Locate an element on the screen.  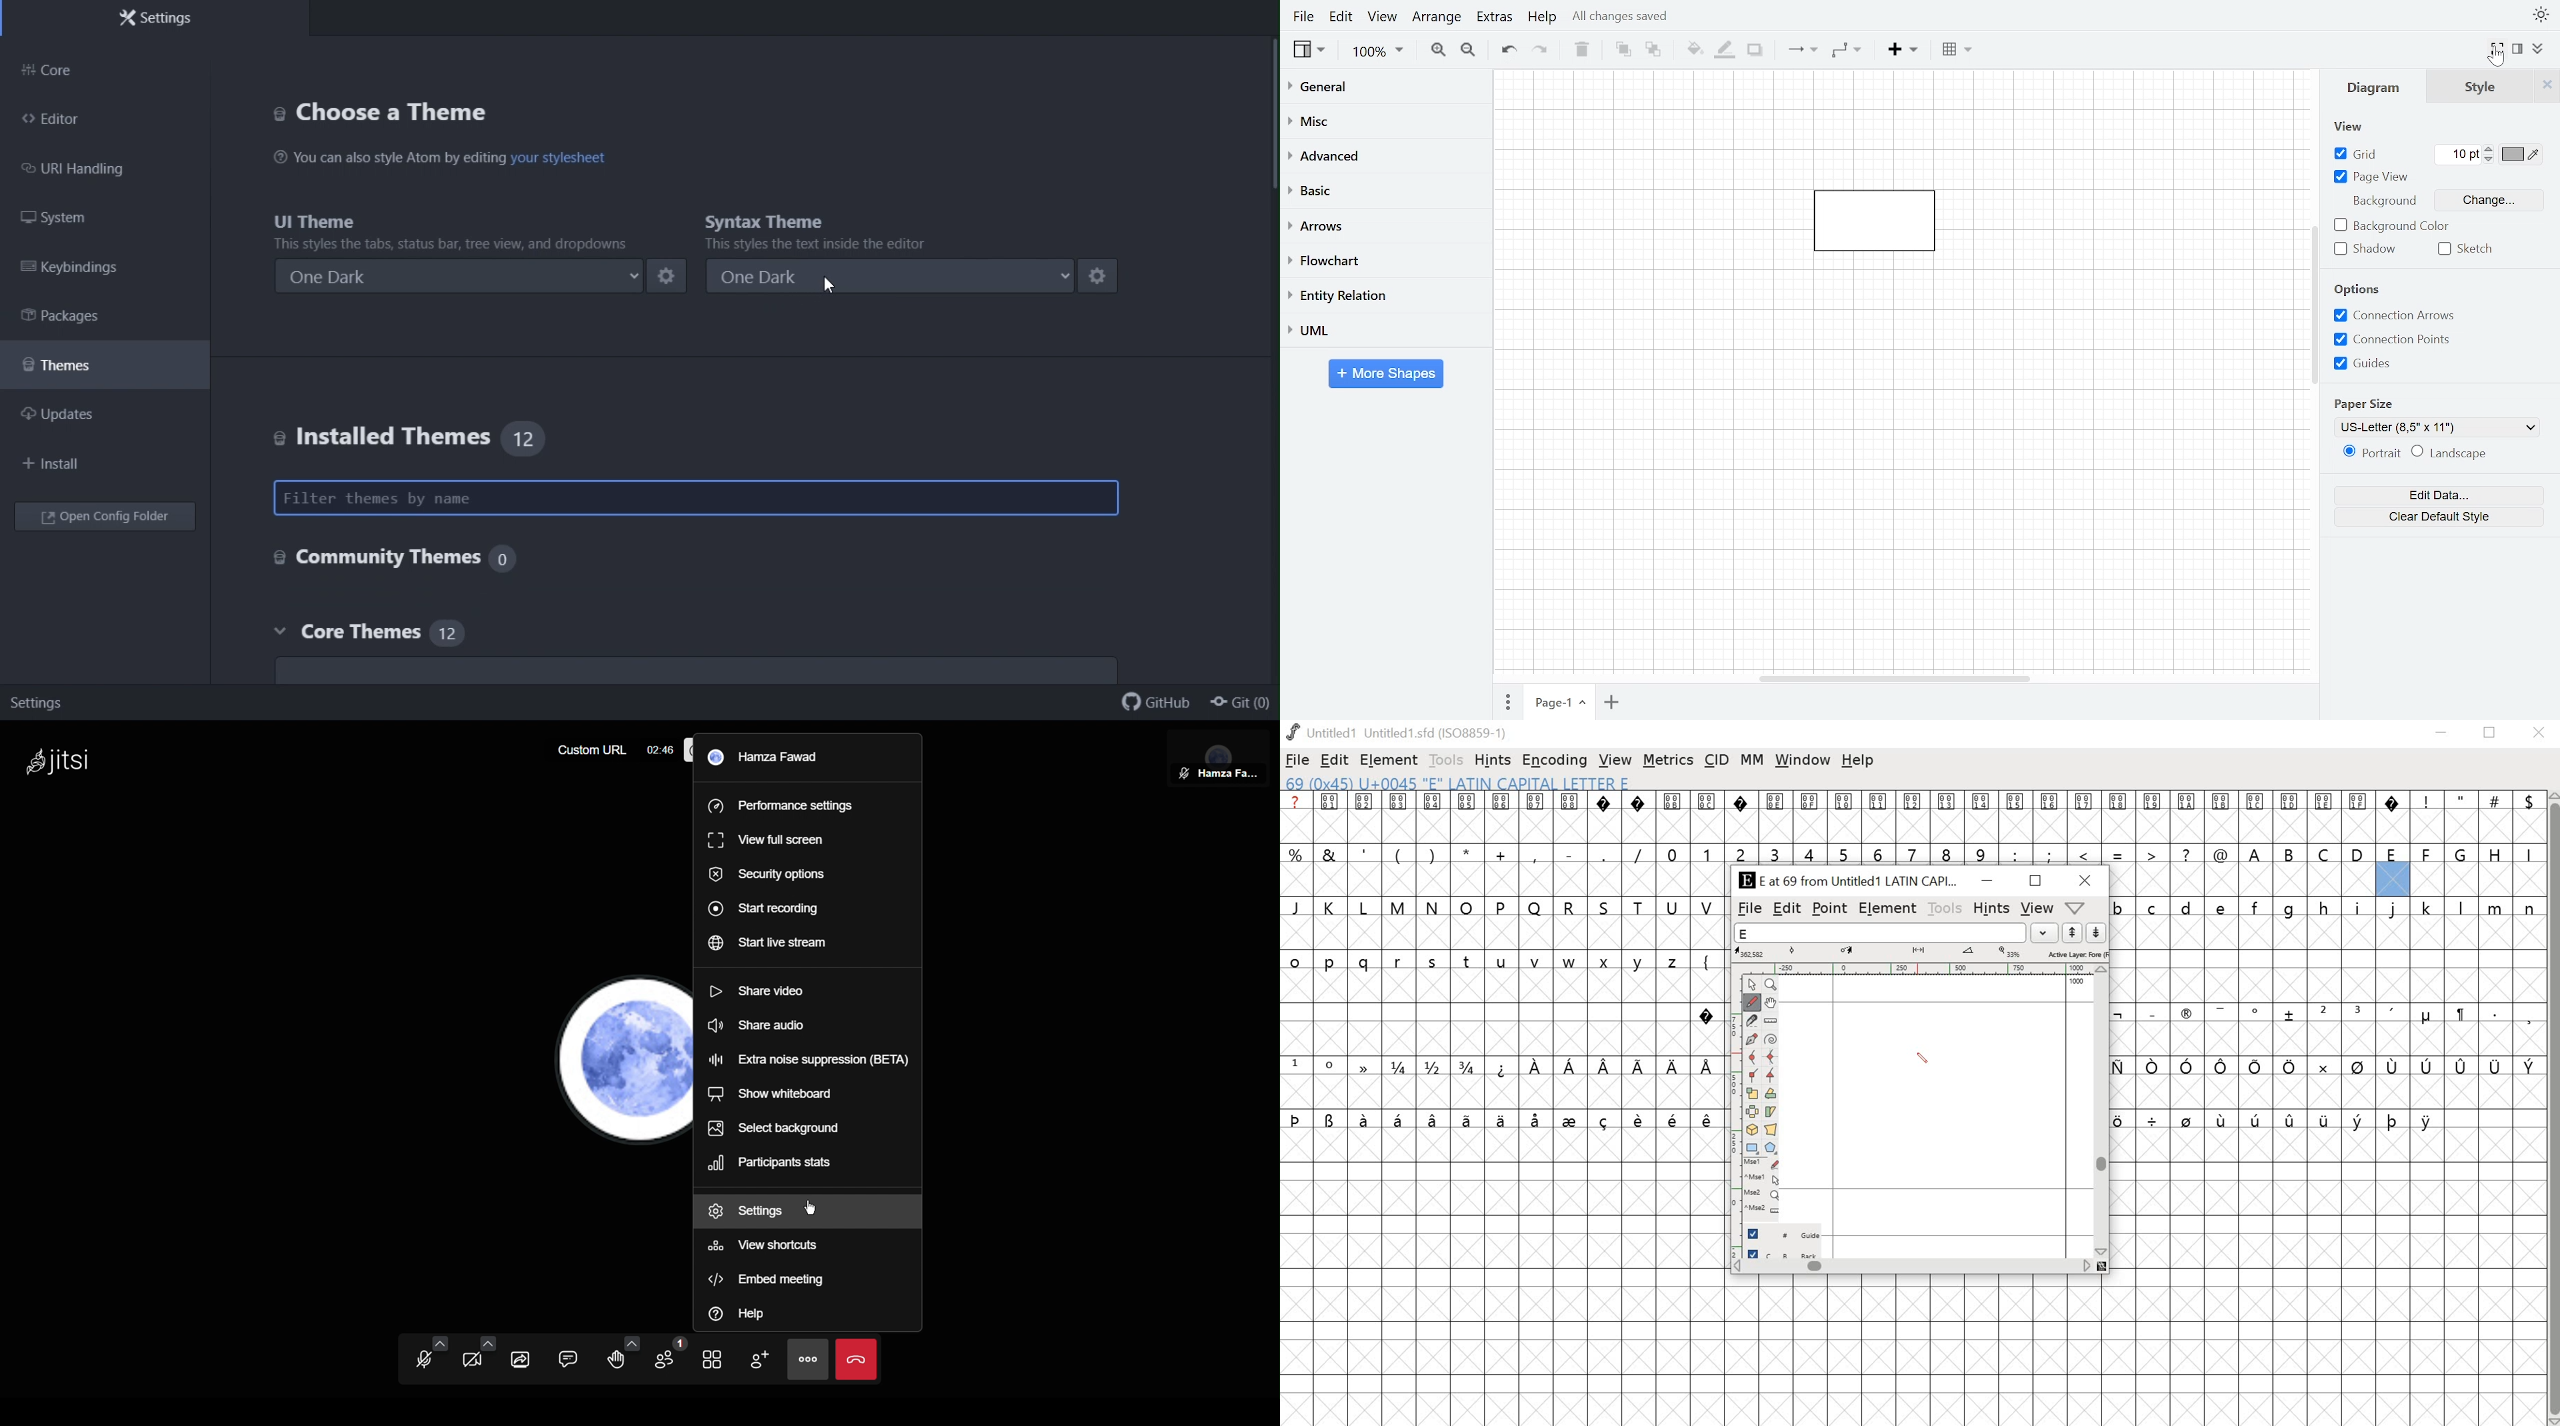
github is located at coordinates (1148, 706).